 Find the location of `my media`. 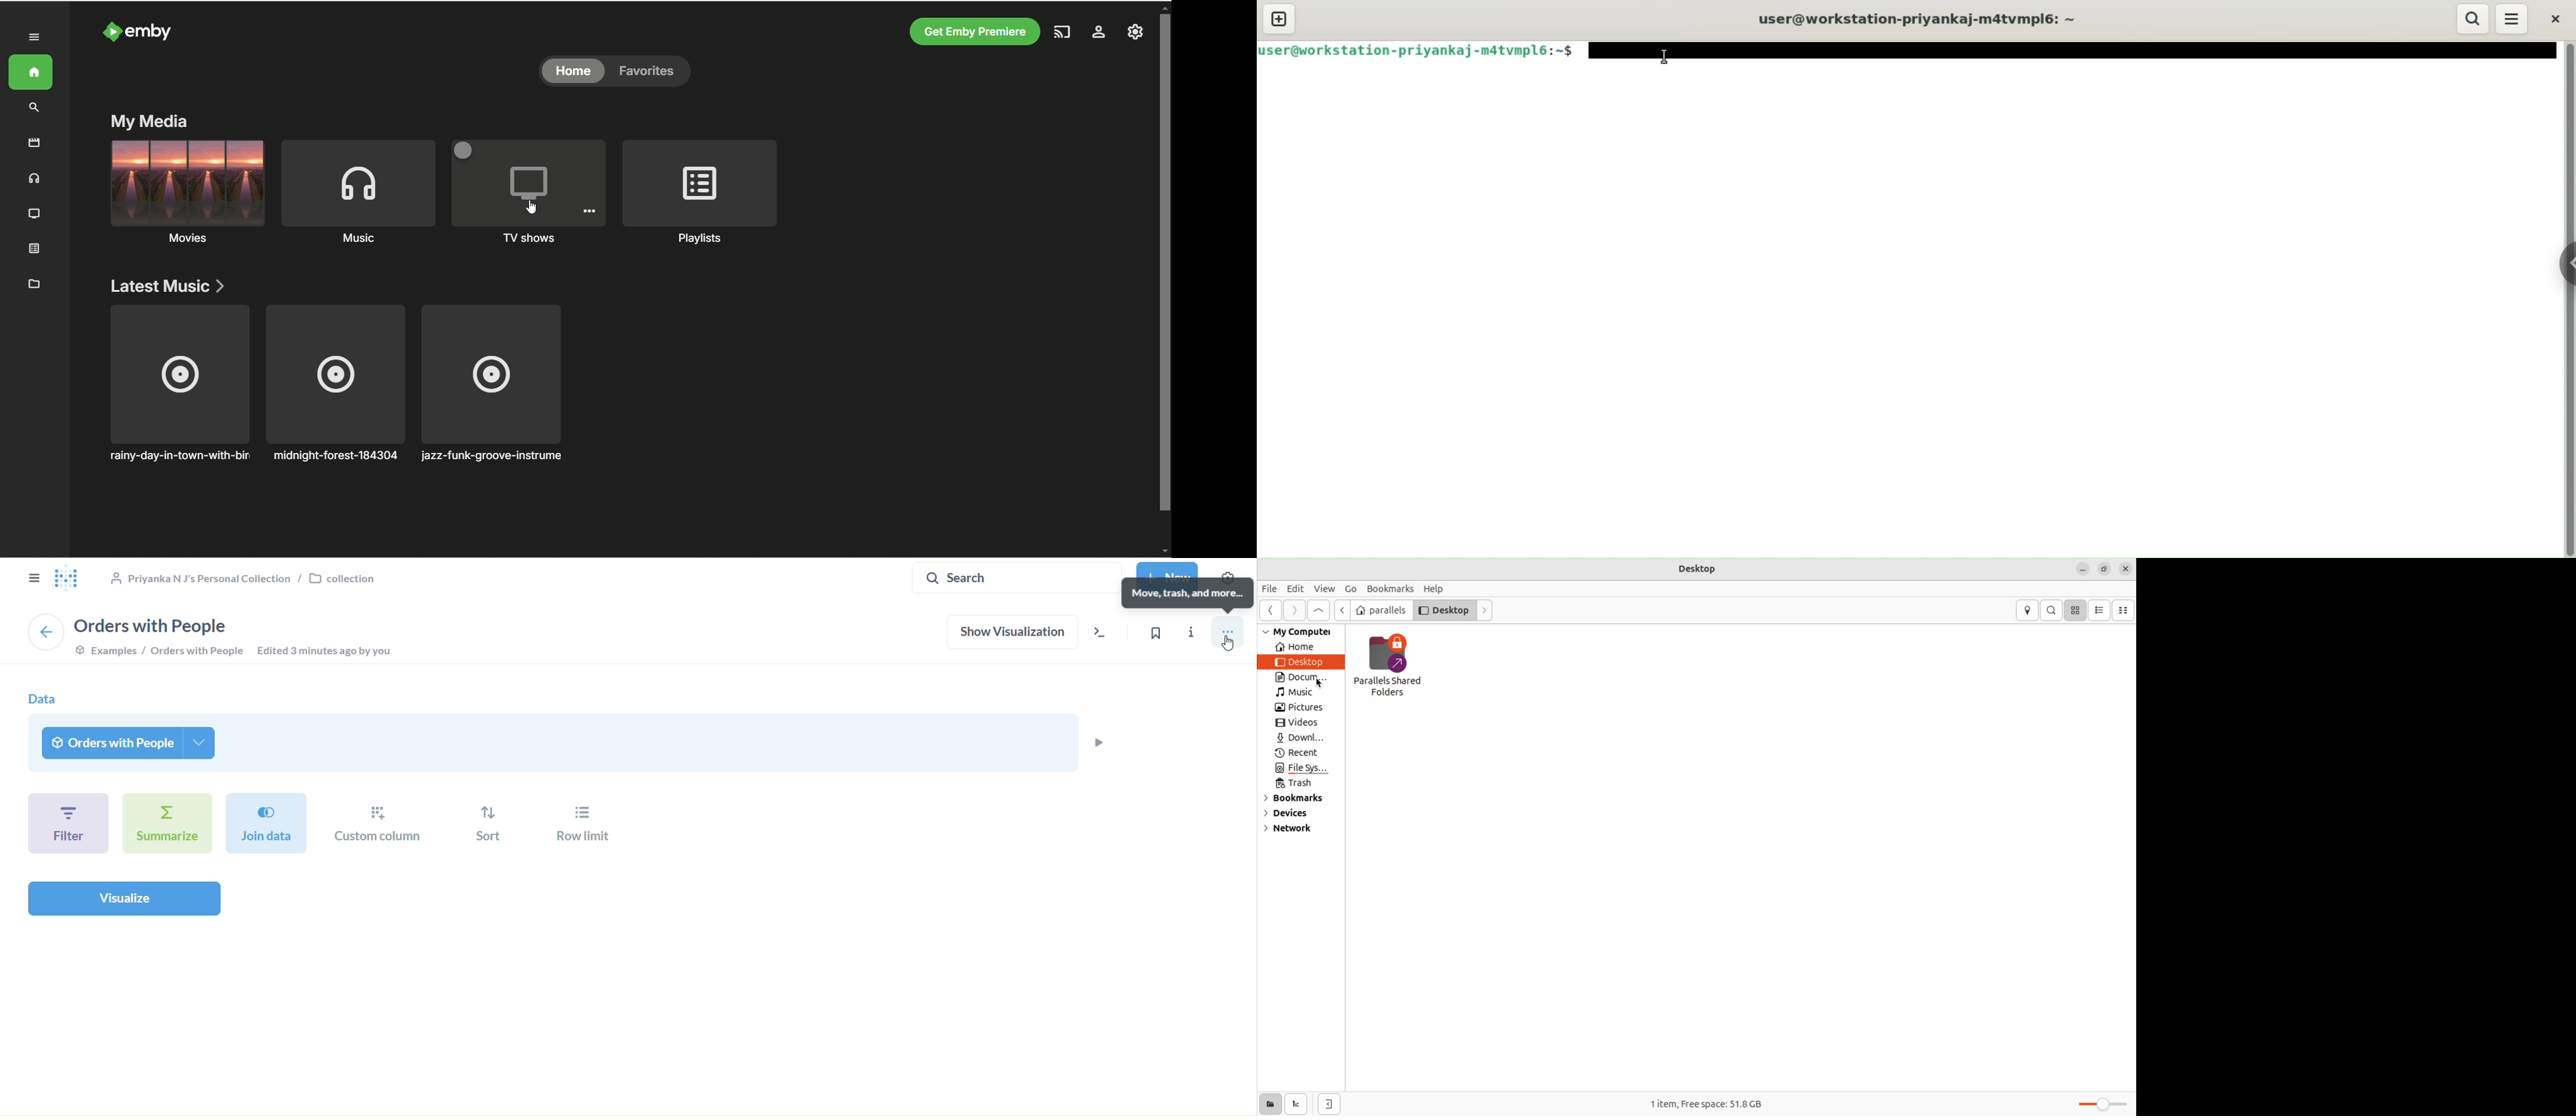

my media is located at coordinates (148, 121).